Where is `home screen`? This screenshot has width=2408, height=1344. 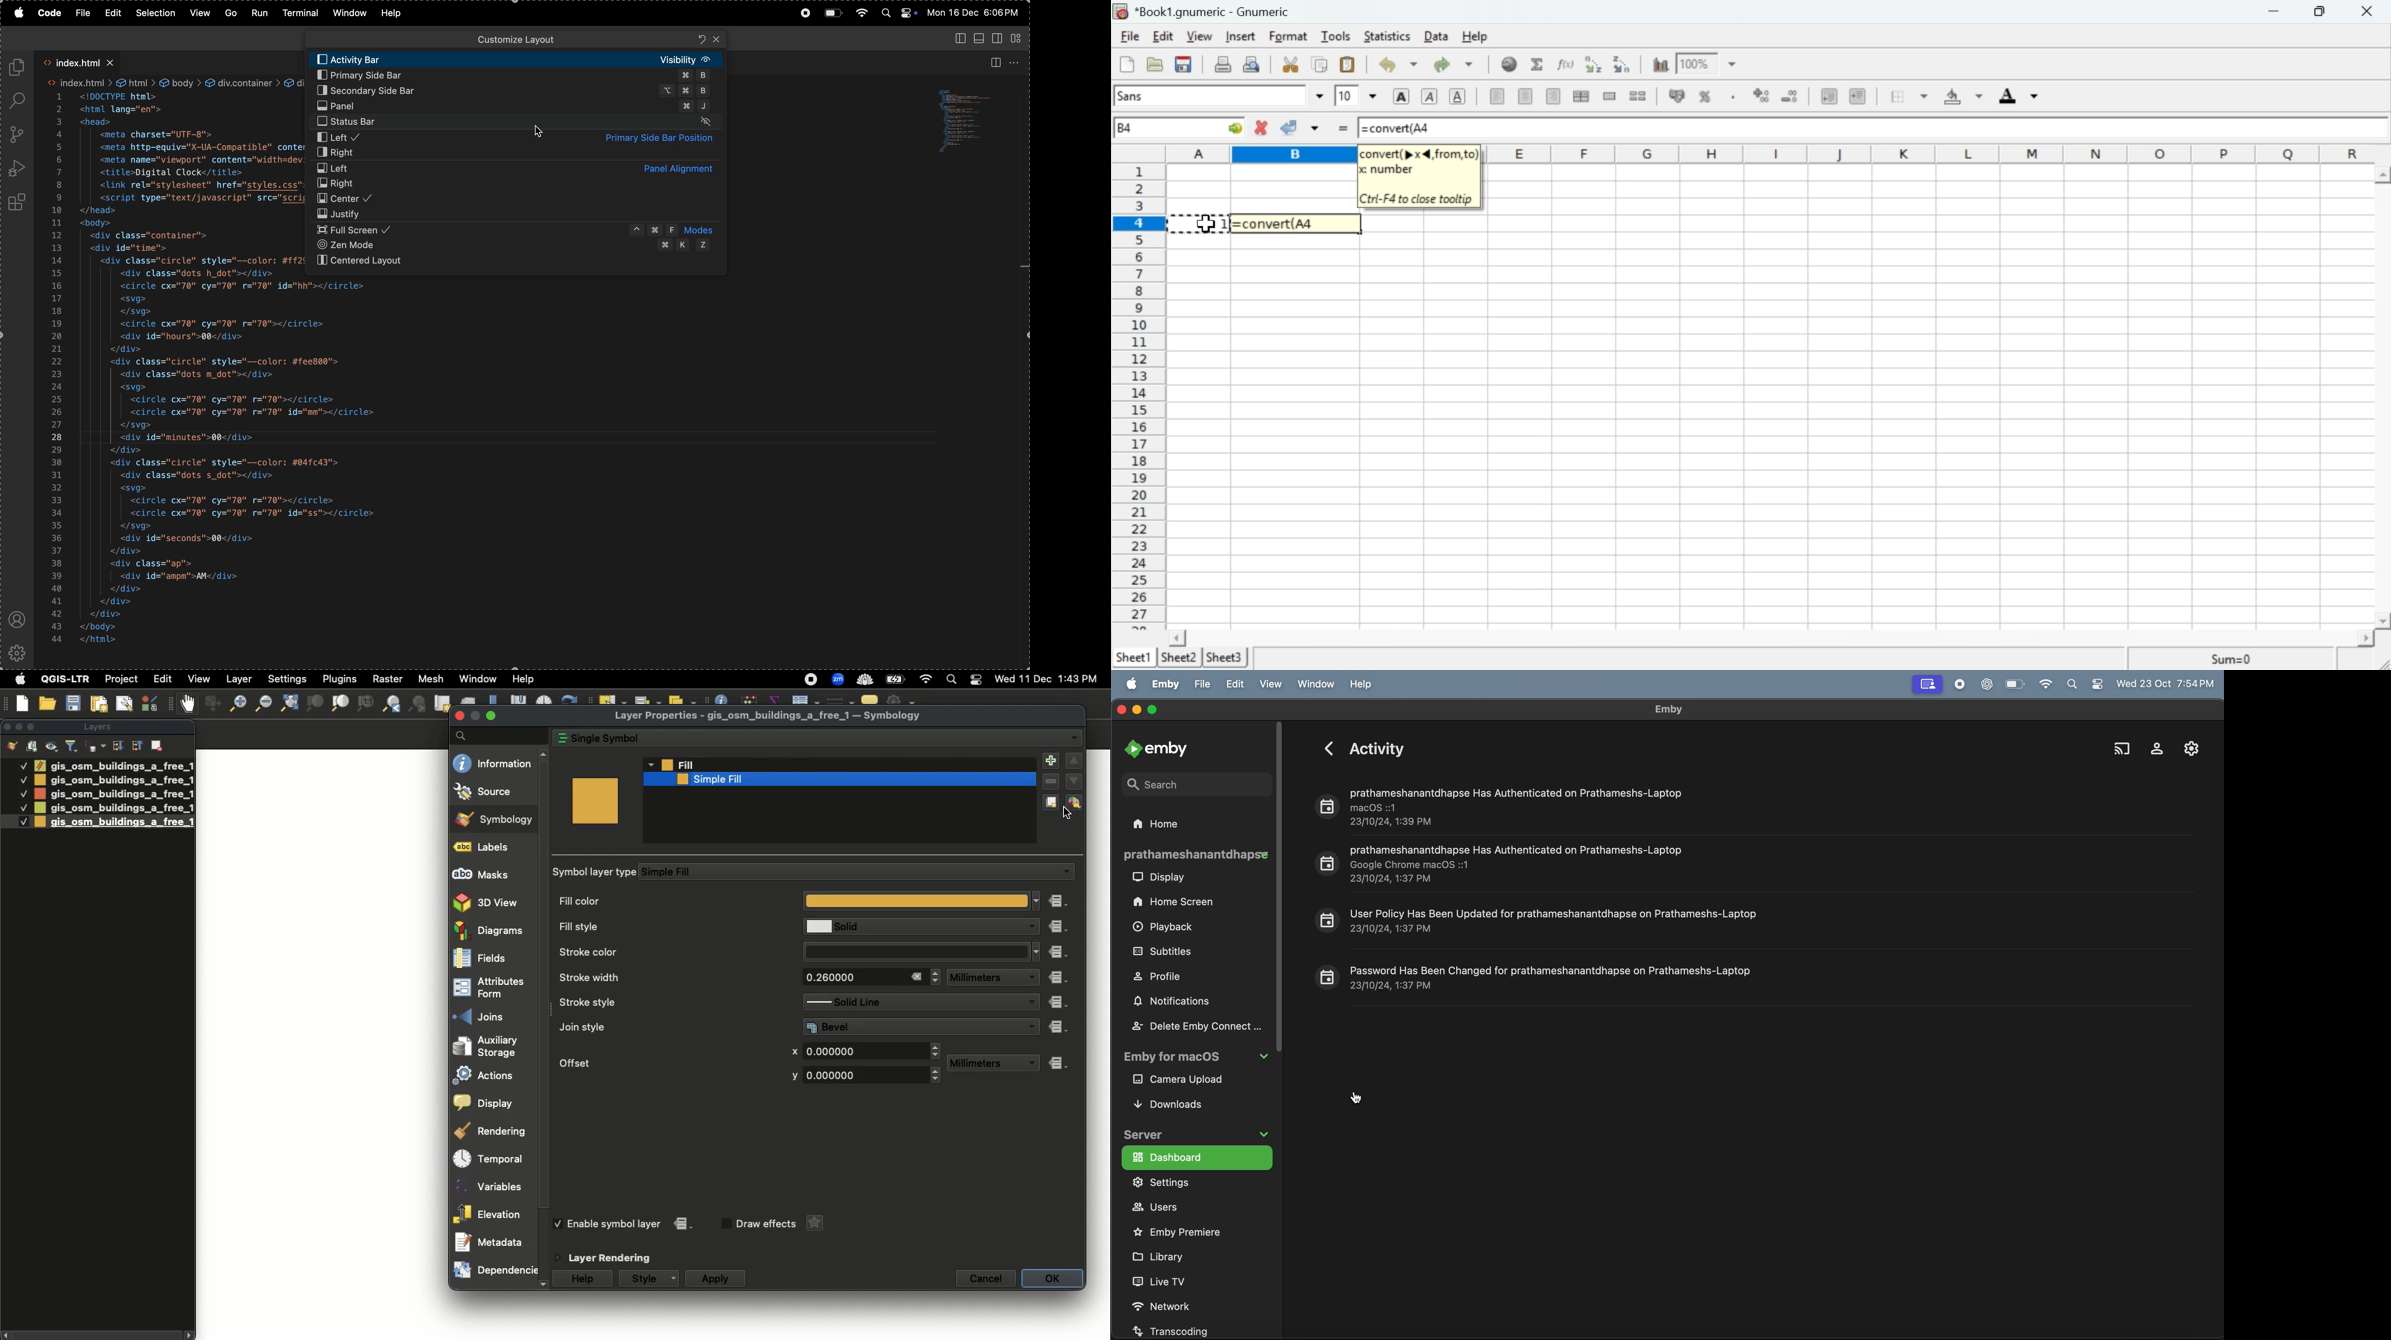
home screen is located at coordinates (1178, 902).